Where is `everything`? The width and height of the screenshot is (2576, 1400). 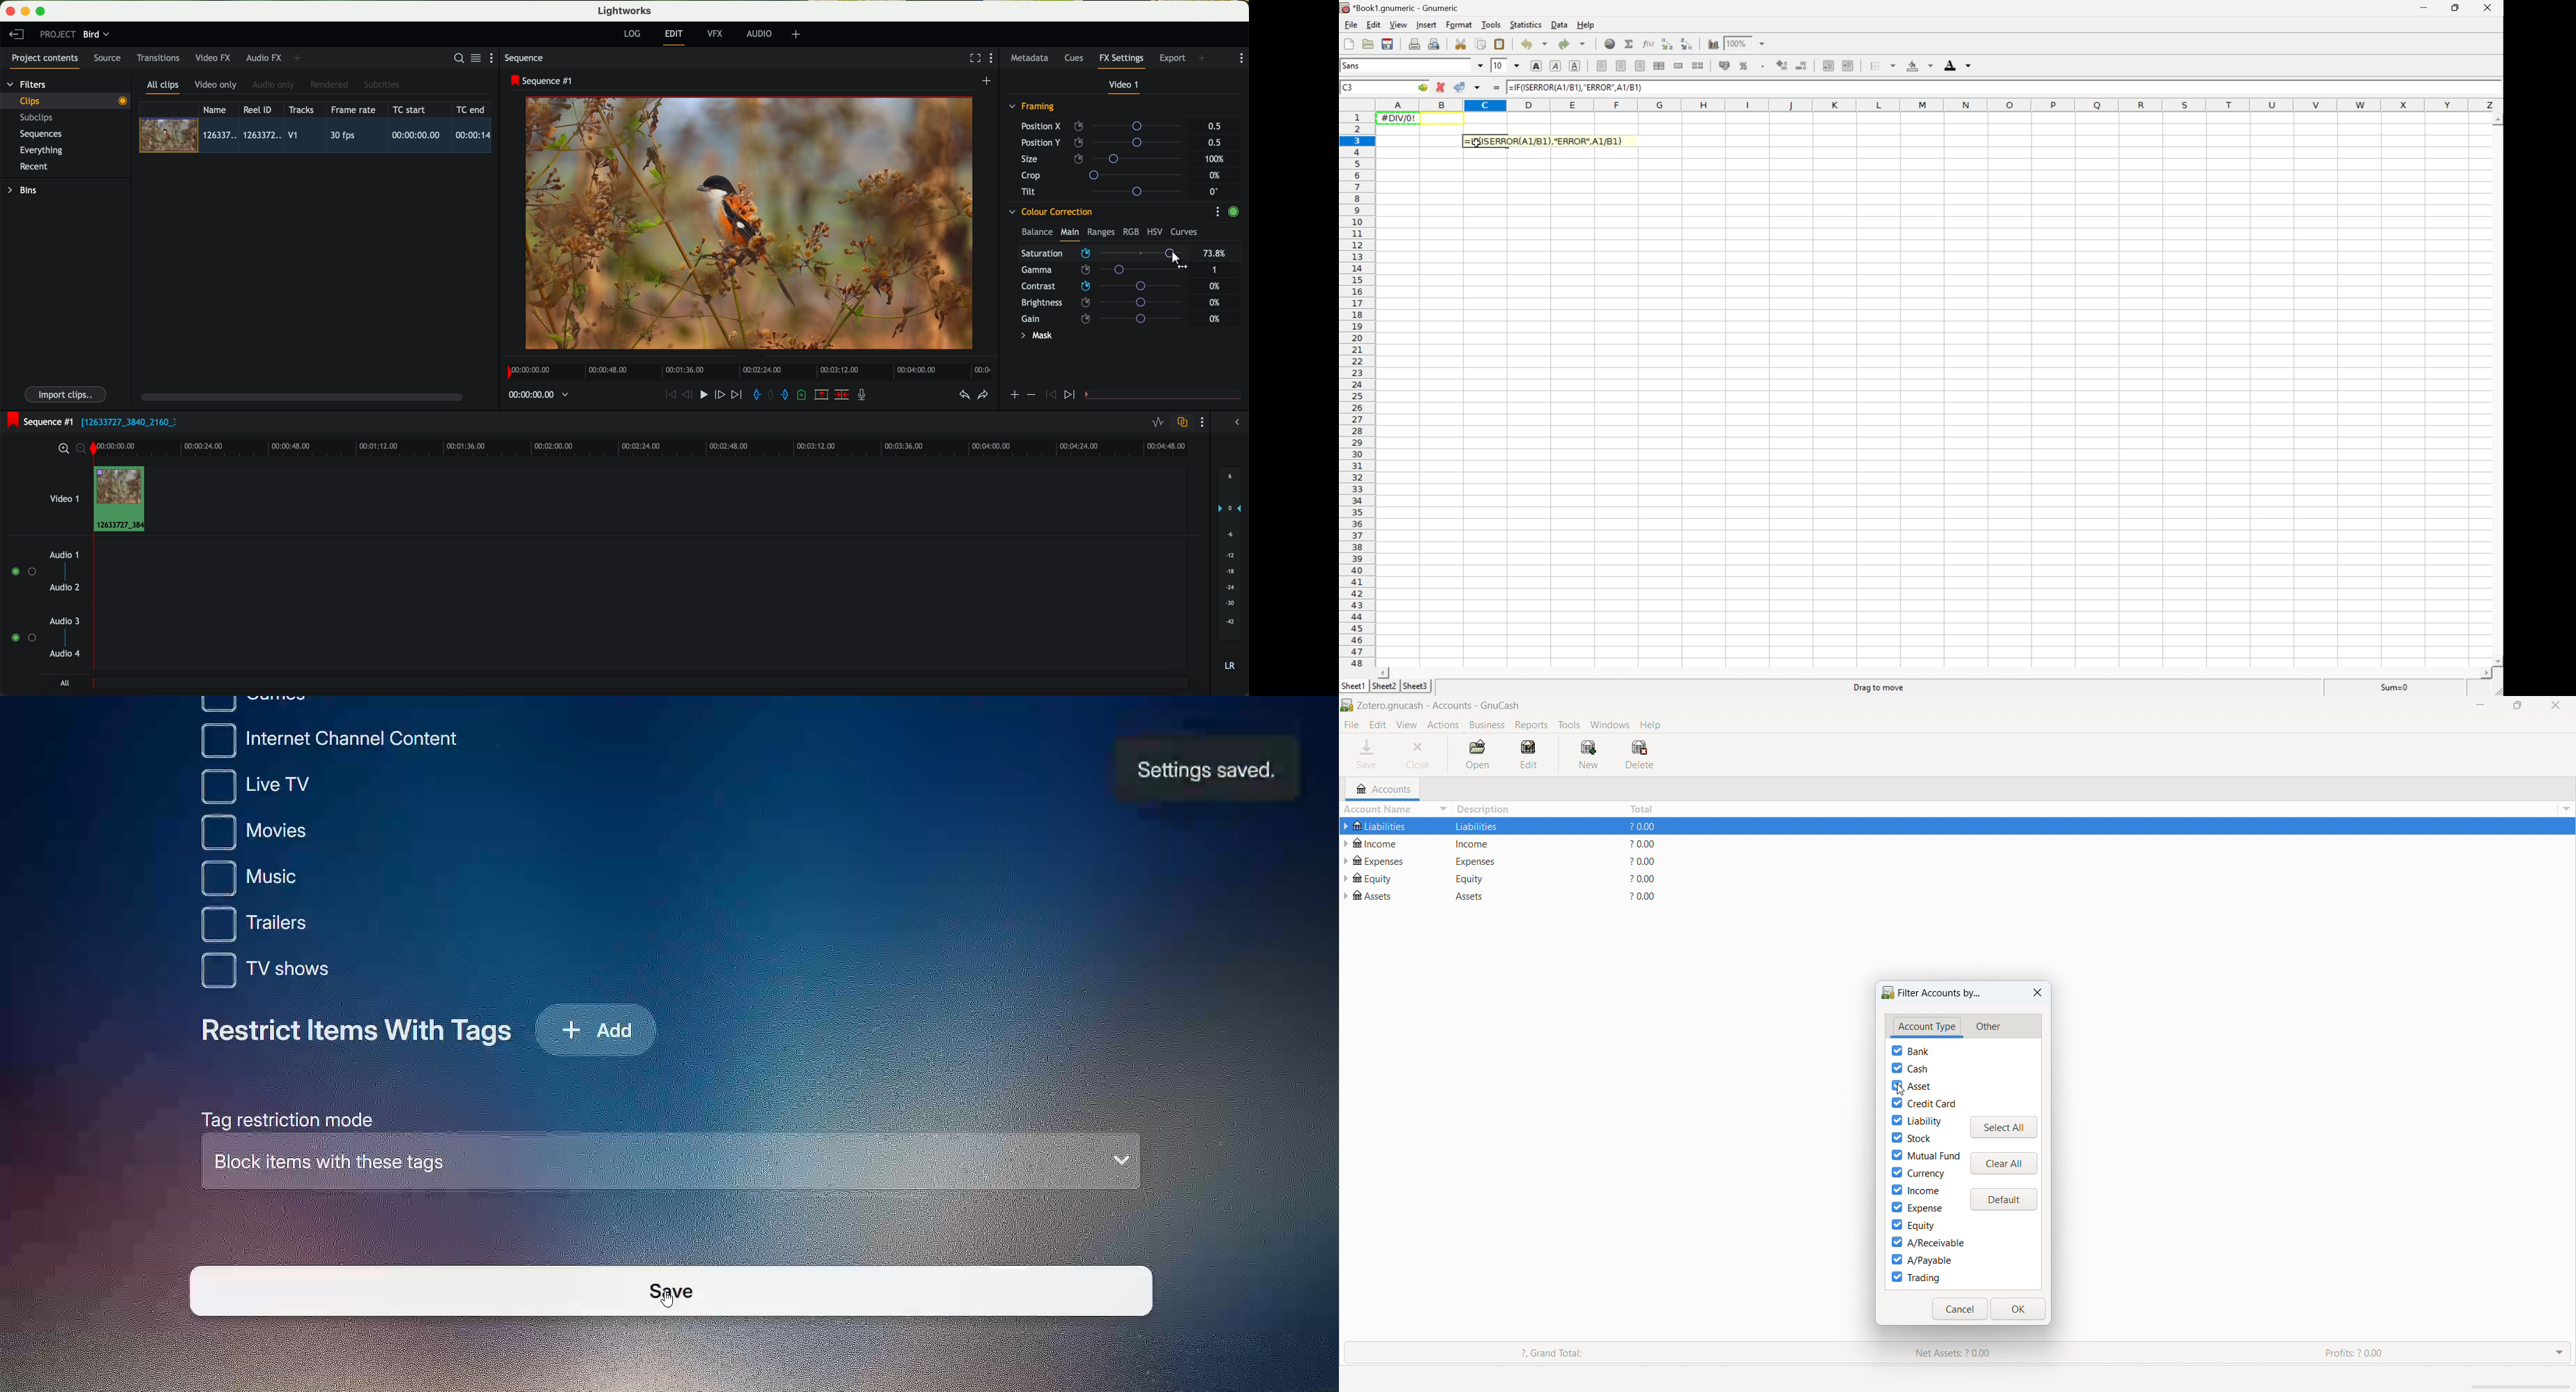 everything is located at coordinates (42, 151).